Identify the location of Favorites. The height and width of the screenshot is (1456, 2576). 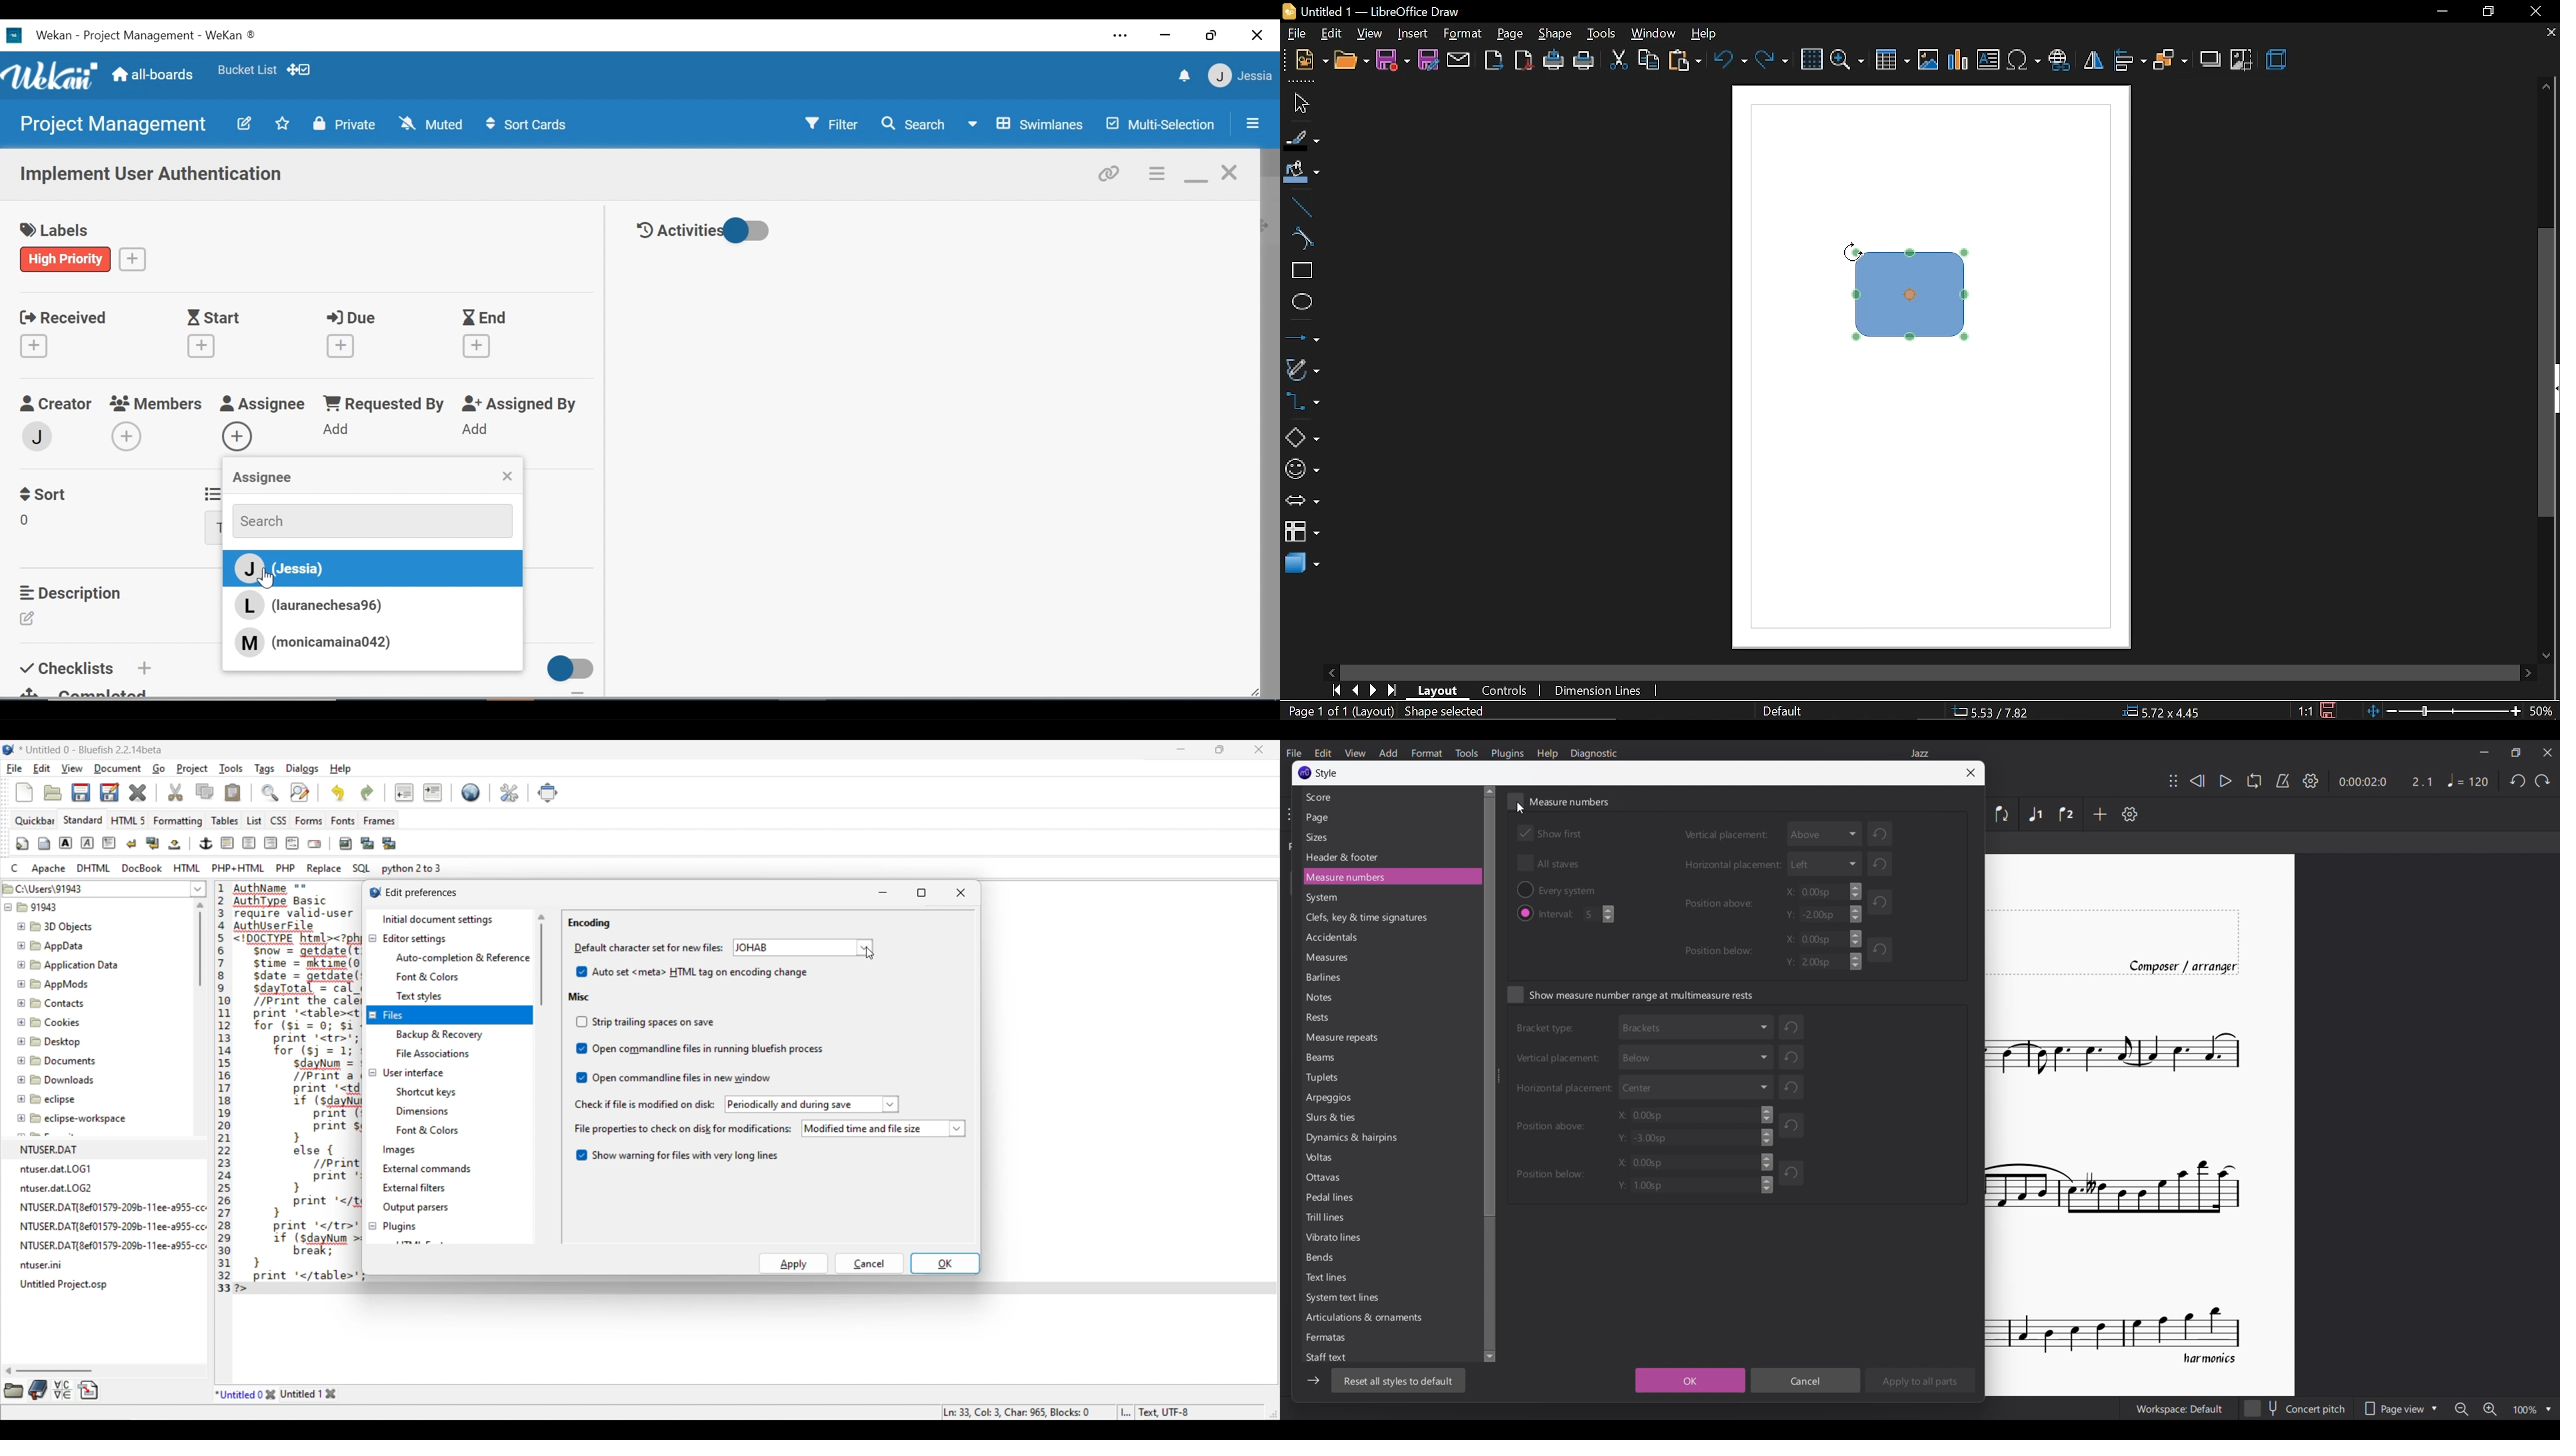
(283, 123).